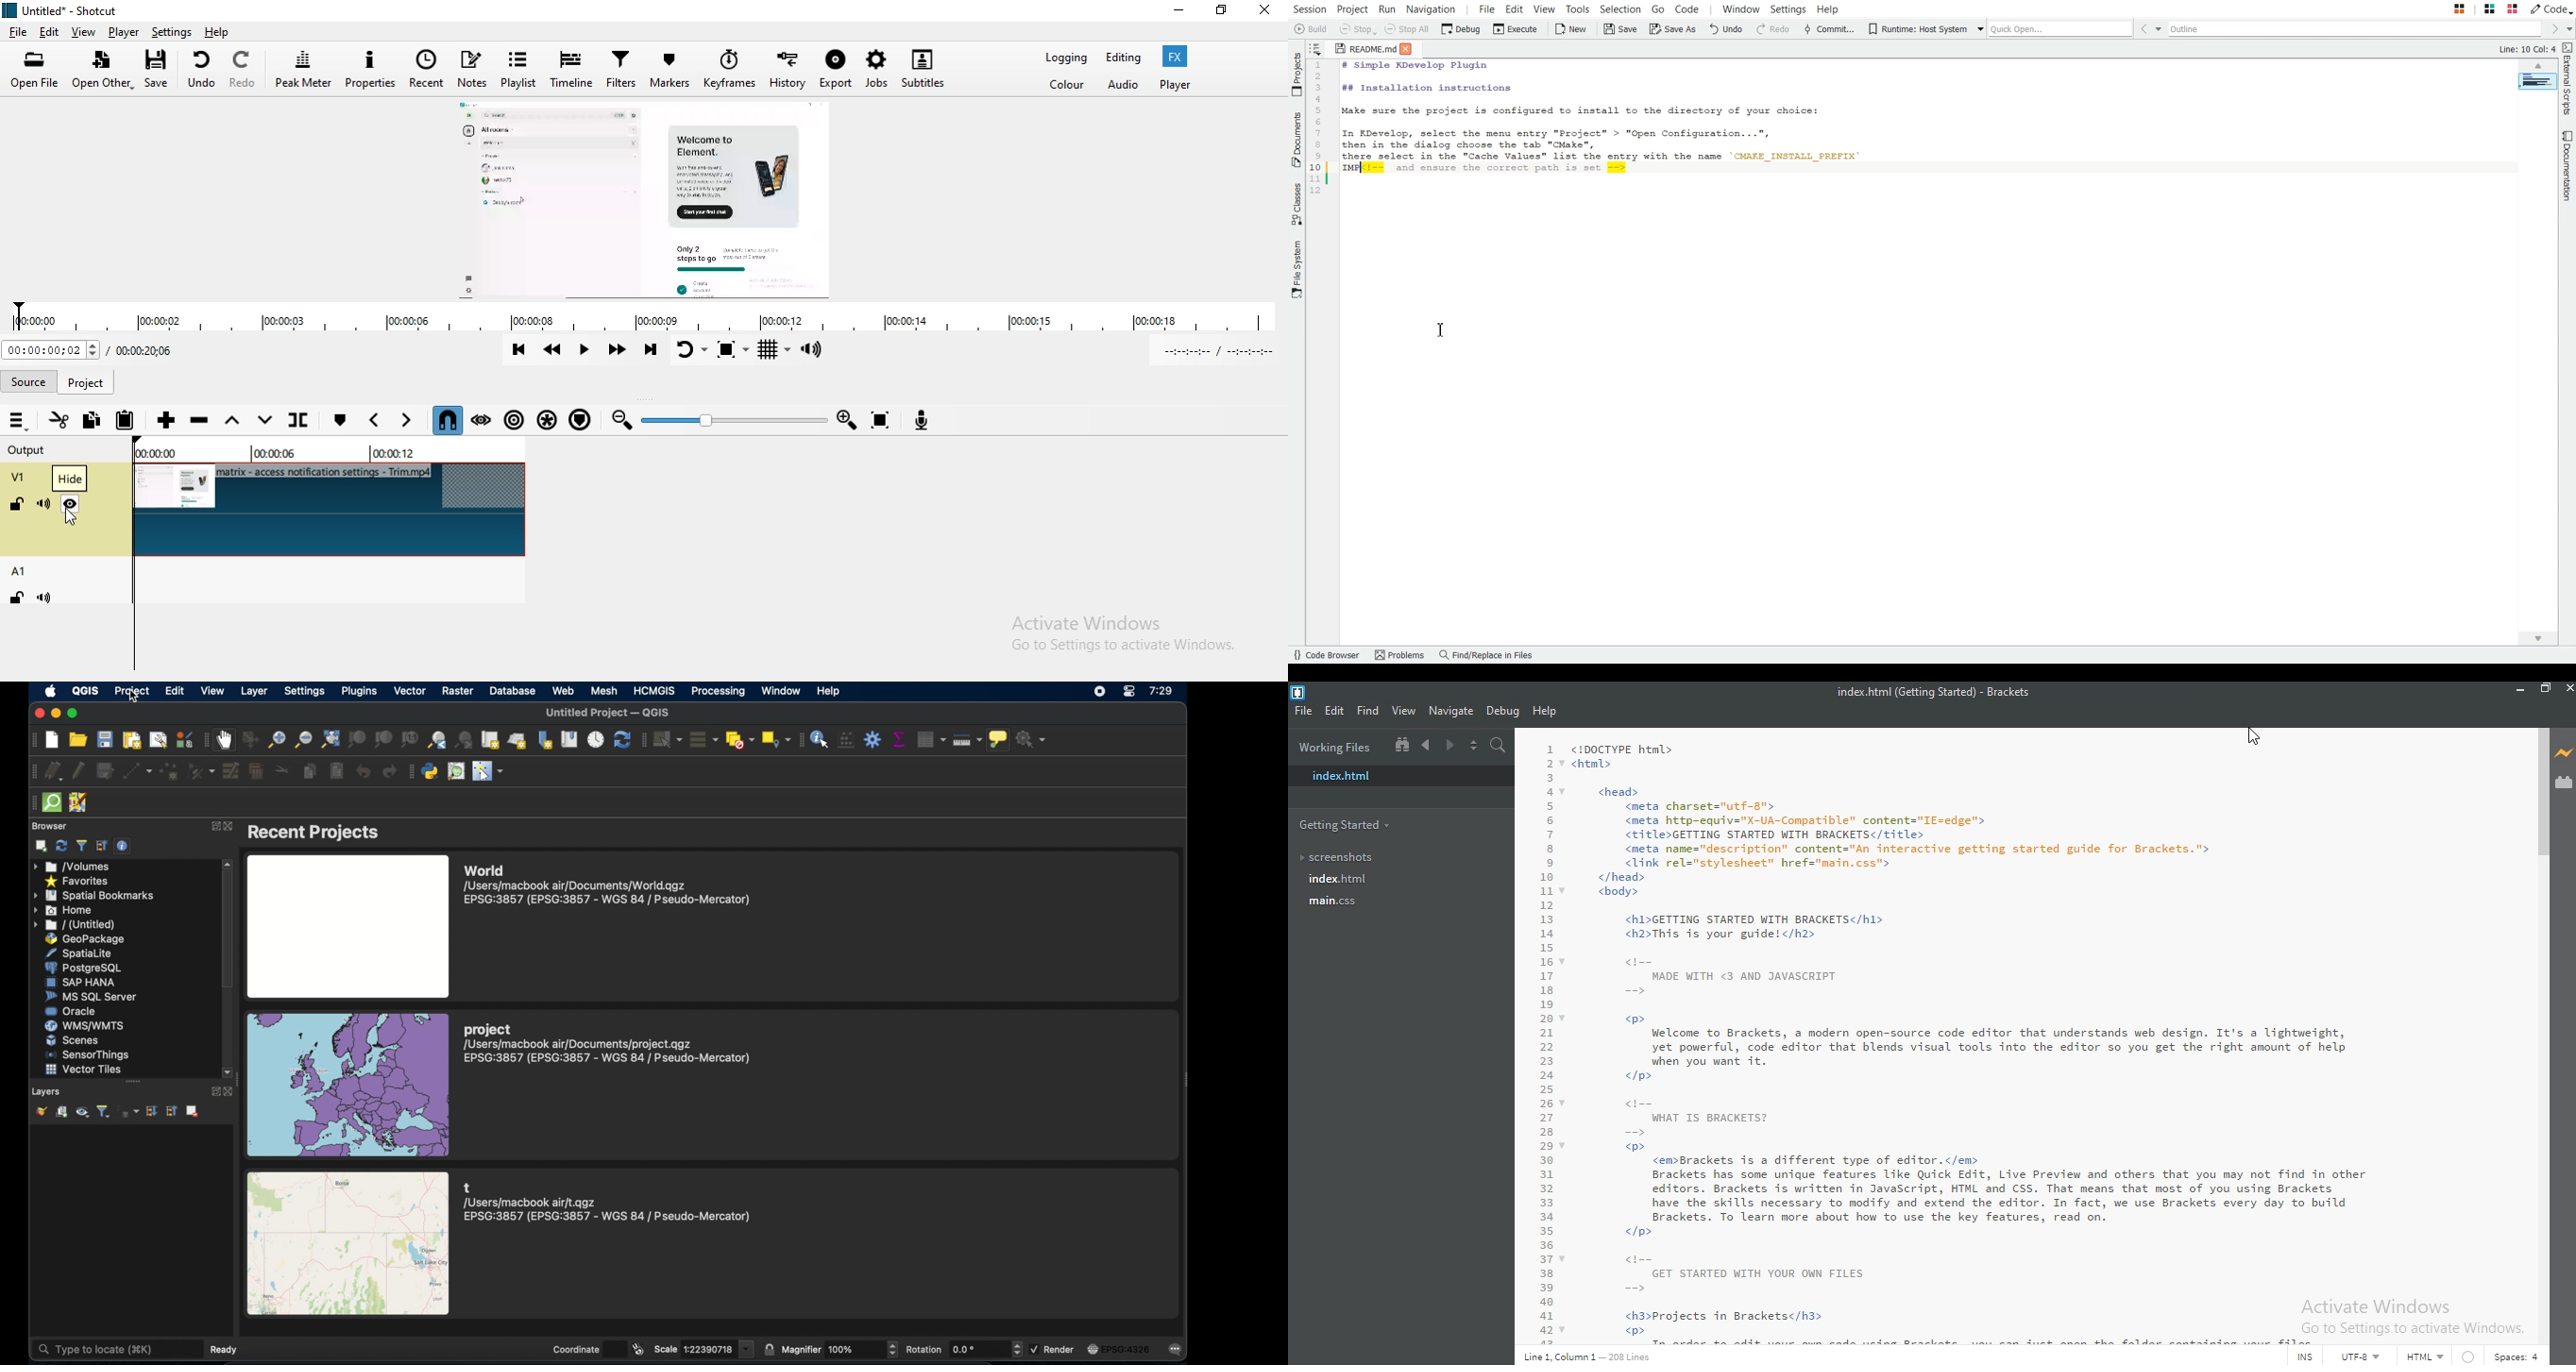  What do you see at coordinates (639, 1348) in the screenshot?
I see `toggle extents and mouse position display` at bounding box center [639, 1348].